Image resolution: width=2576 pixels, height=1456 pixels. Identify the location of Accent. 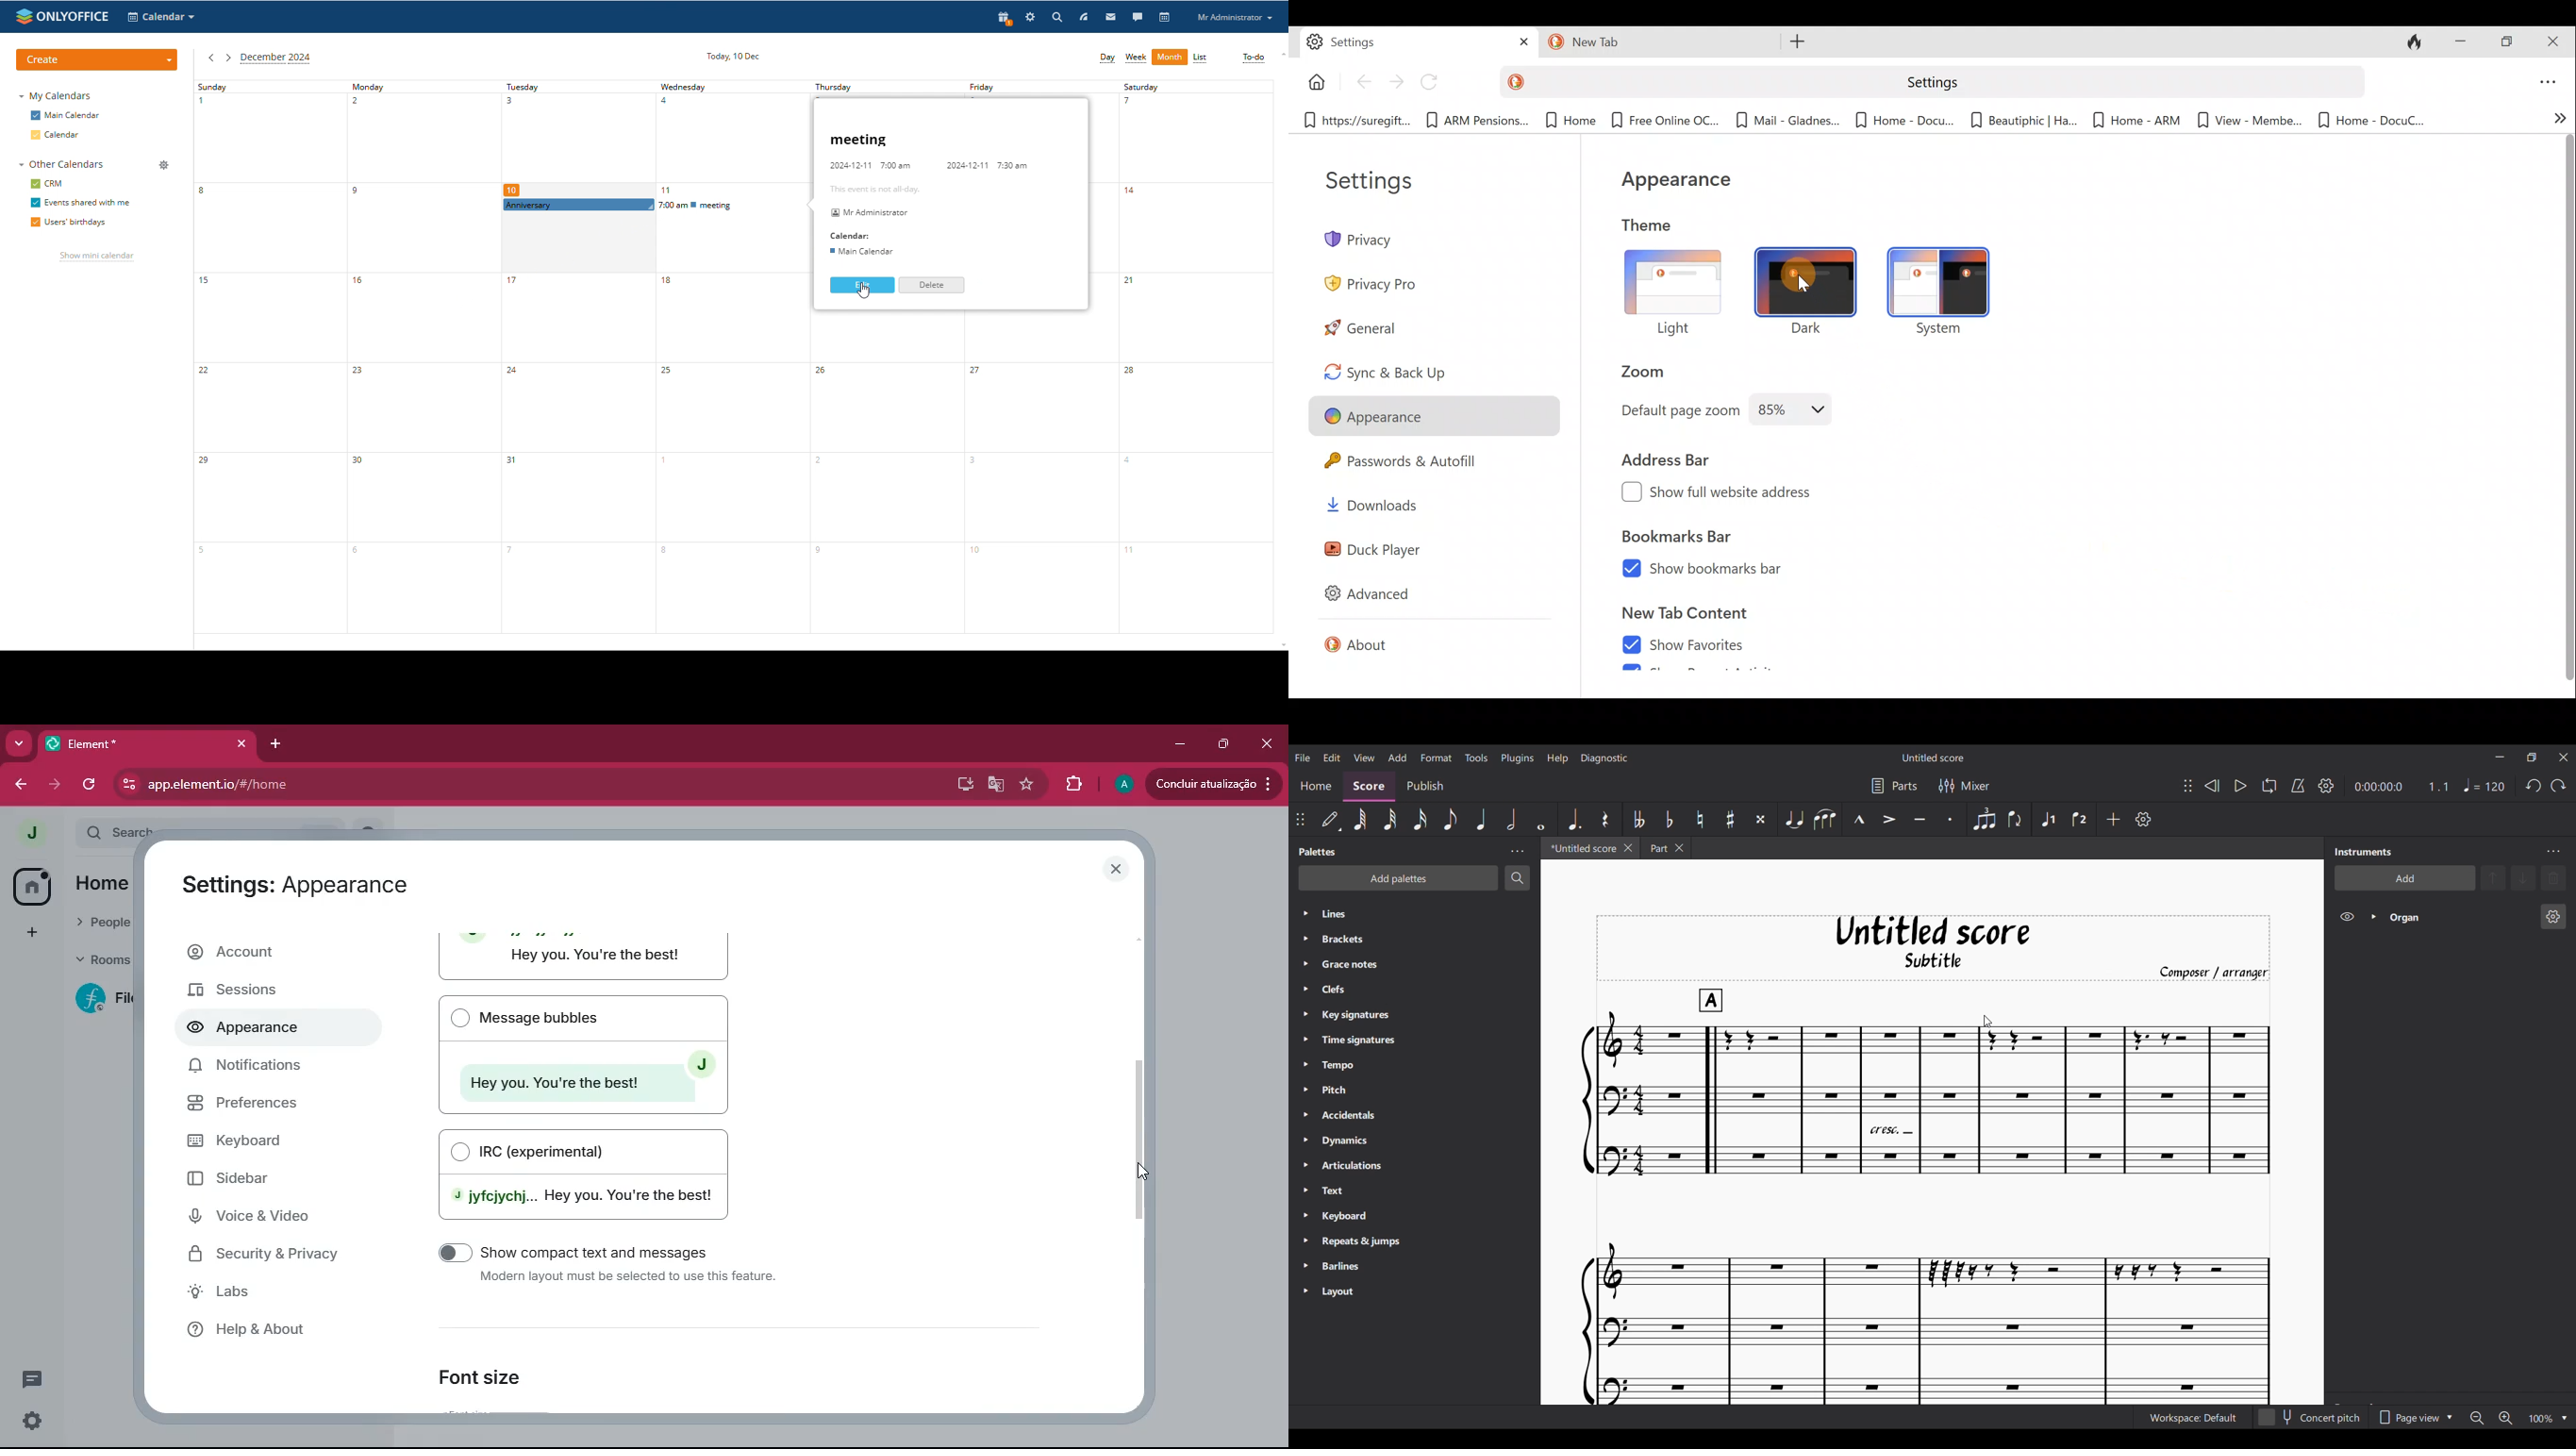
(1889, 820).